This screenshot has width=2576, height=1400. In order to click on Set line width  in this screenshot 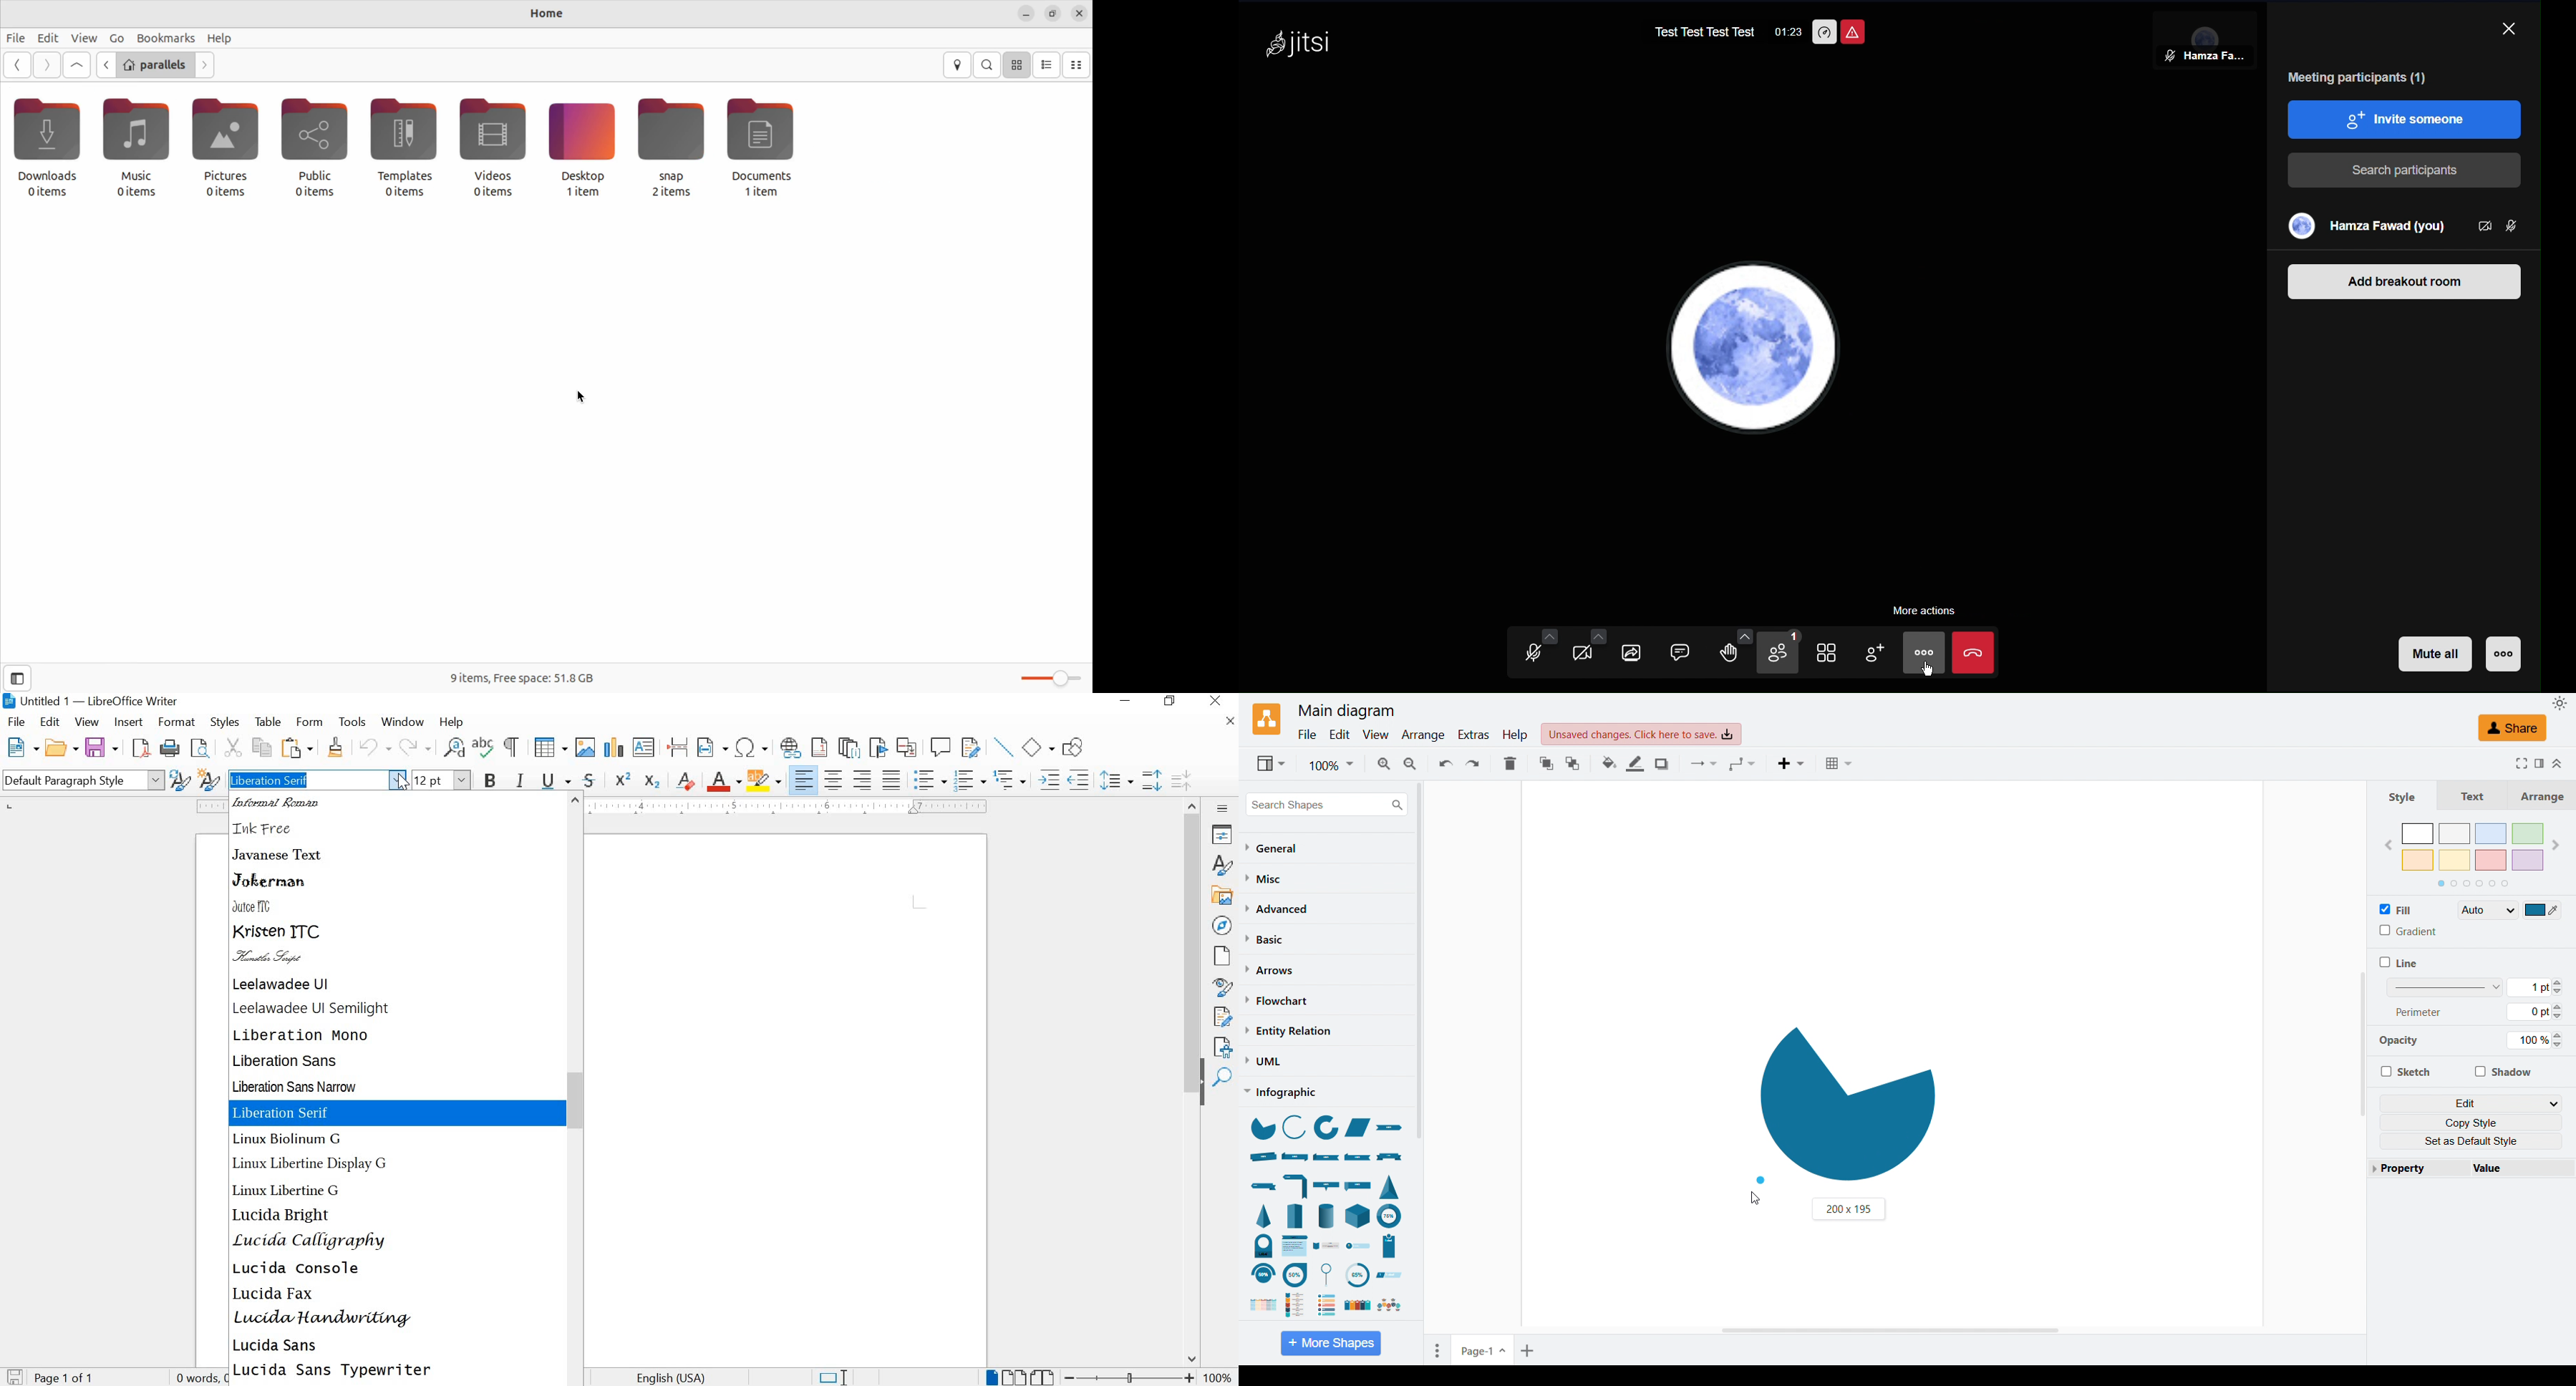, I will do `click(2474, 987)`.